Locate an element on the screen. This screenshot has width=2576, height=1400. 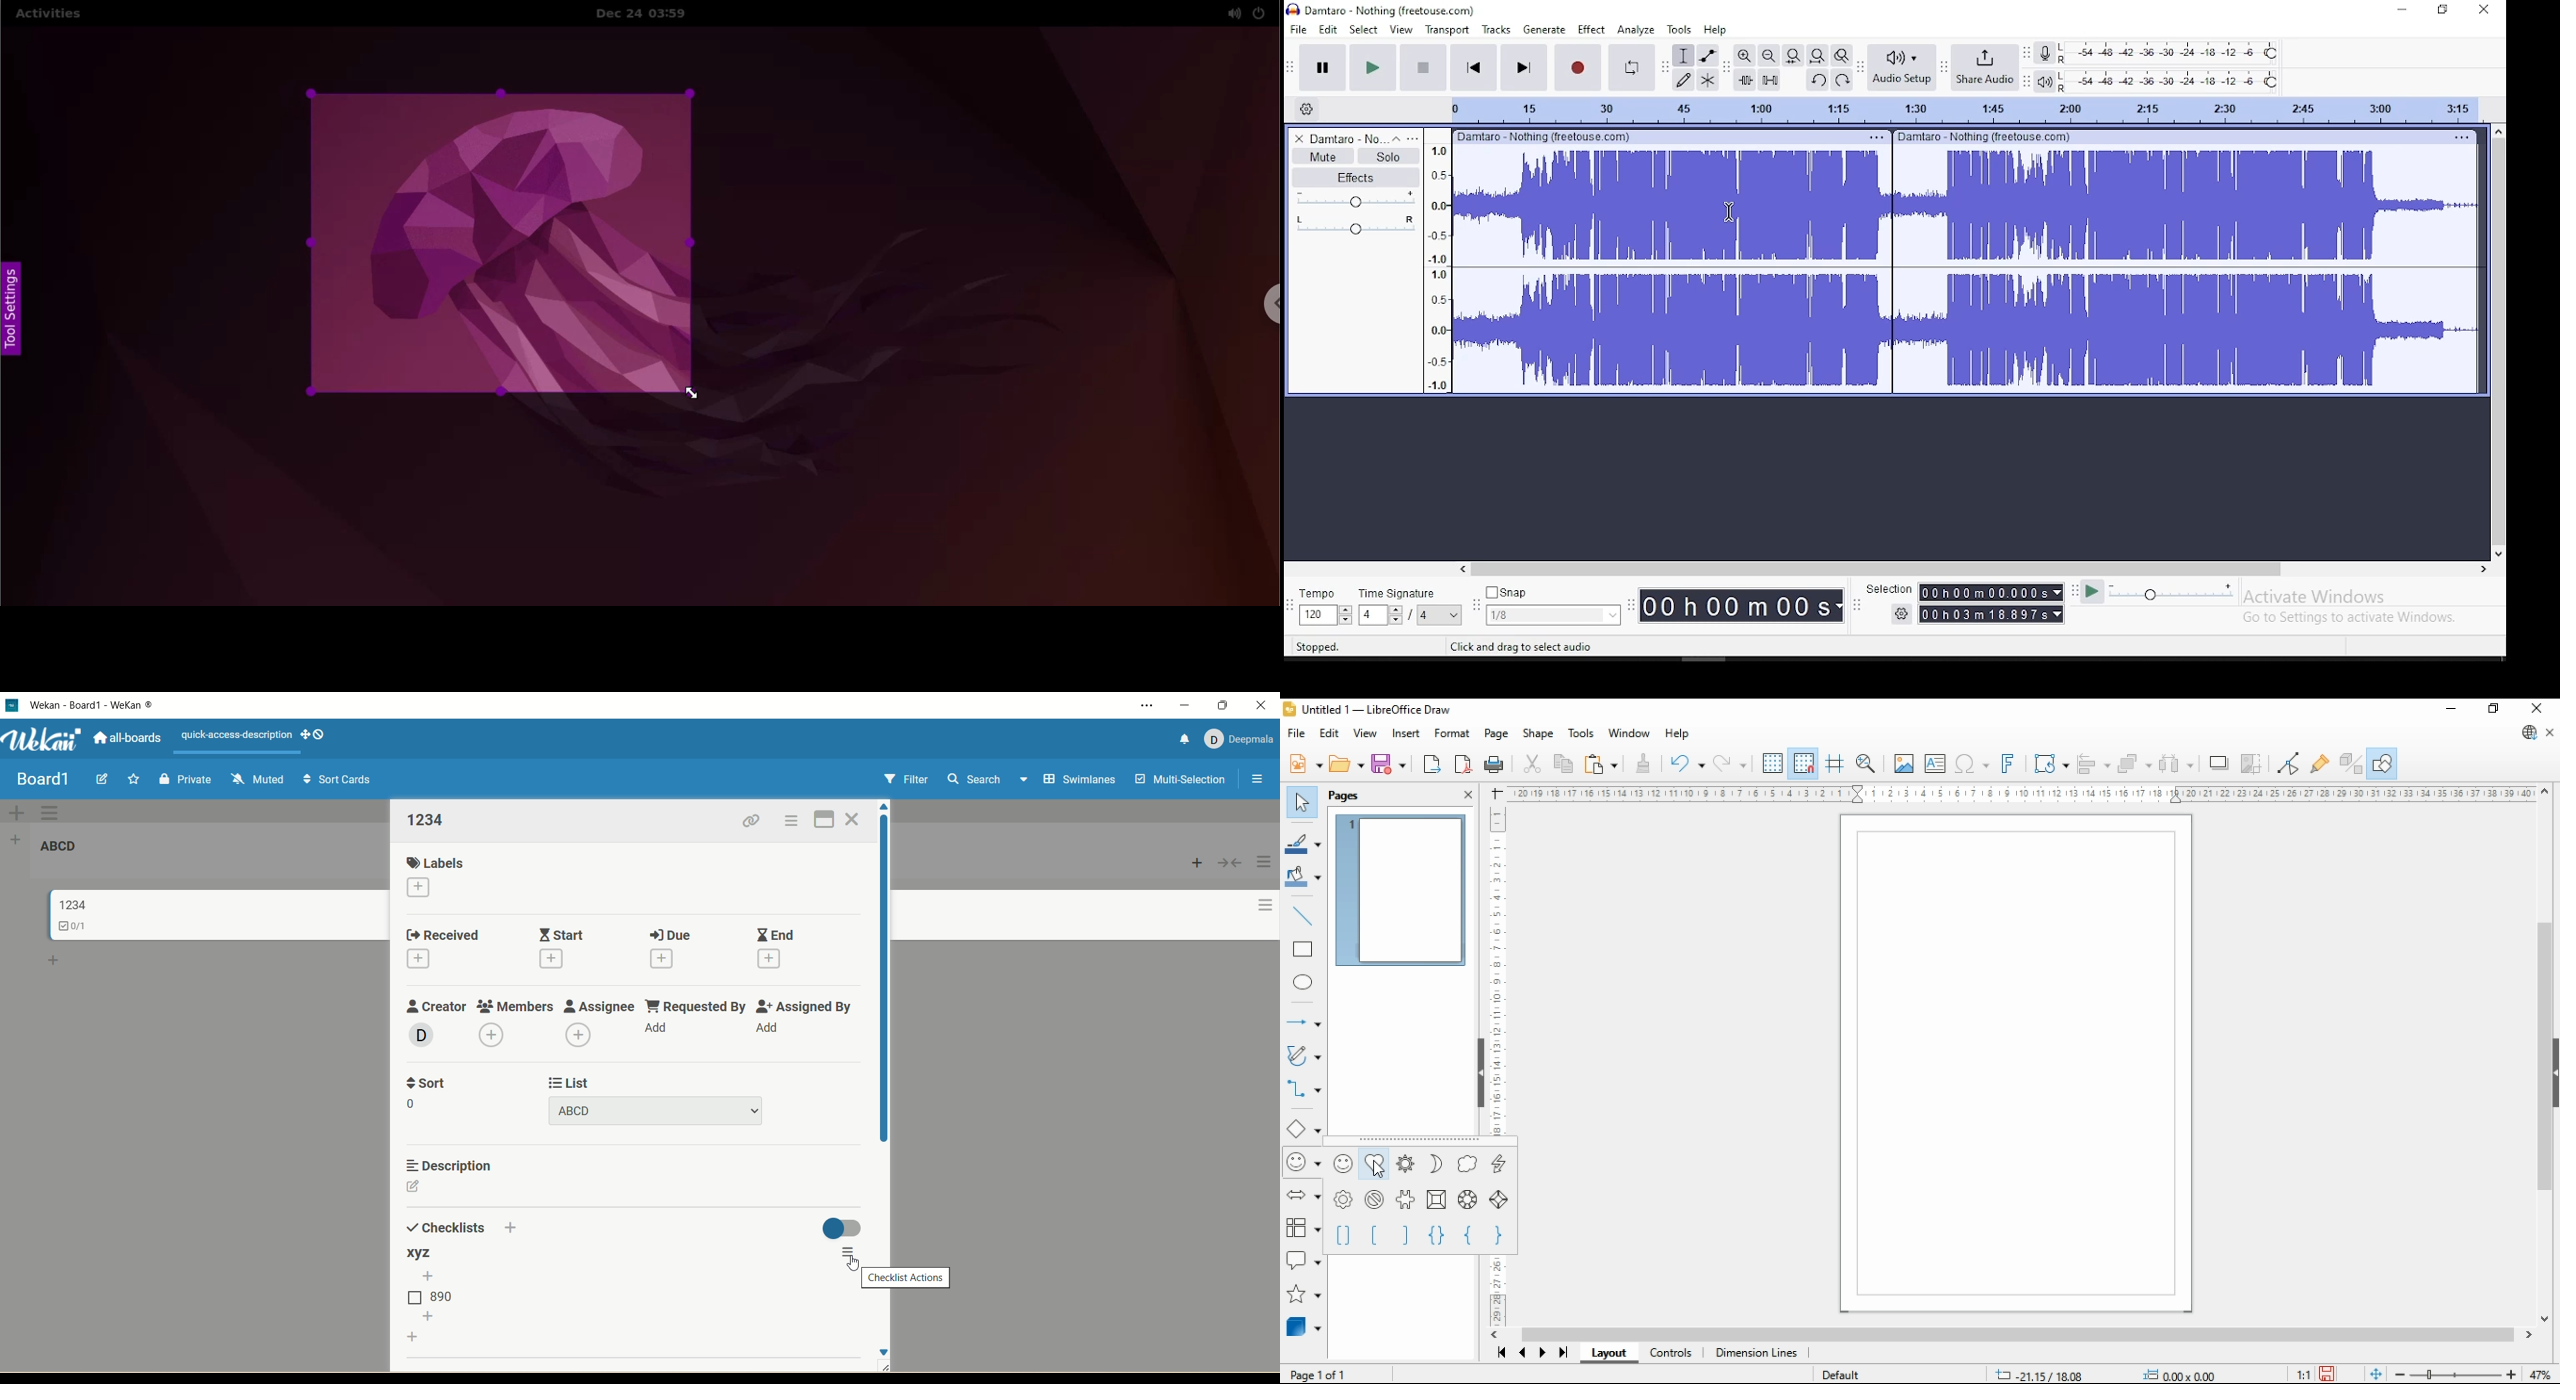
Damtaro-Nothing (freehouse.com) is located at coordinates (1542, 136).